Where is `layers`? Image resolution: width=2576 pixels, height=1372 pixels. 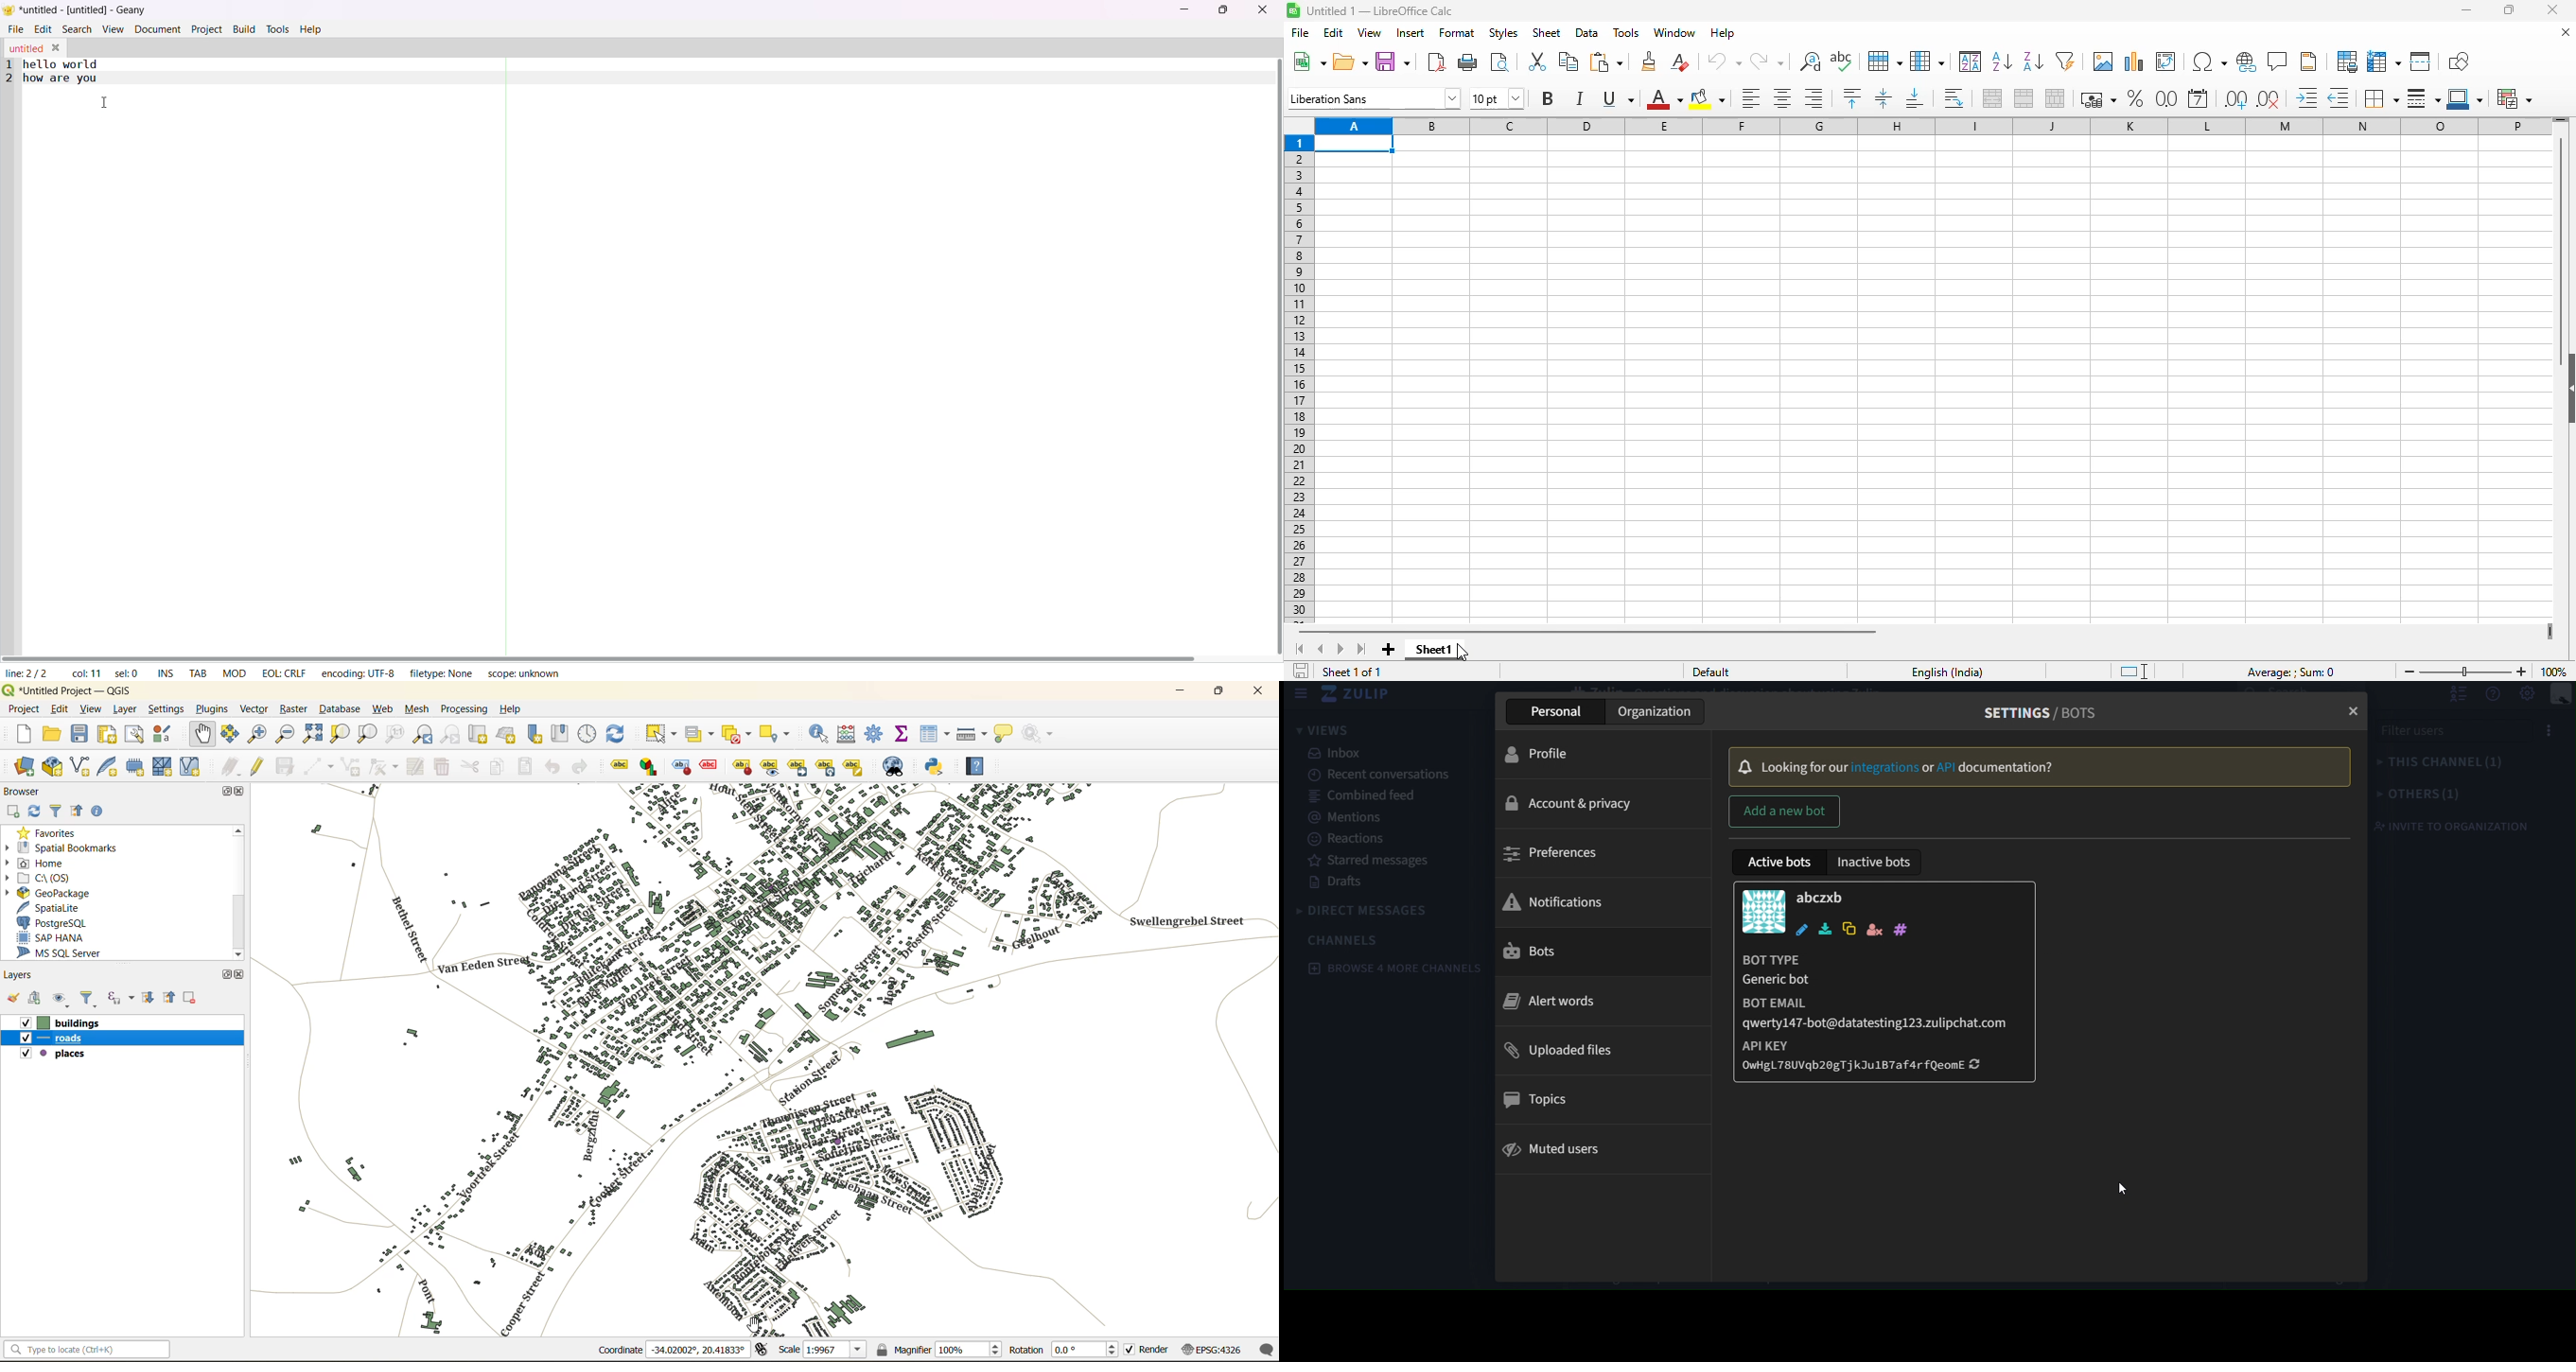 layers is located at coordinates (23, 977).